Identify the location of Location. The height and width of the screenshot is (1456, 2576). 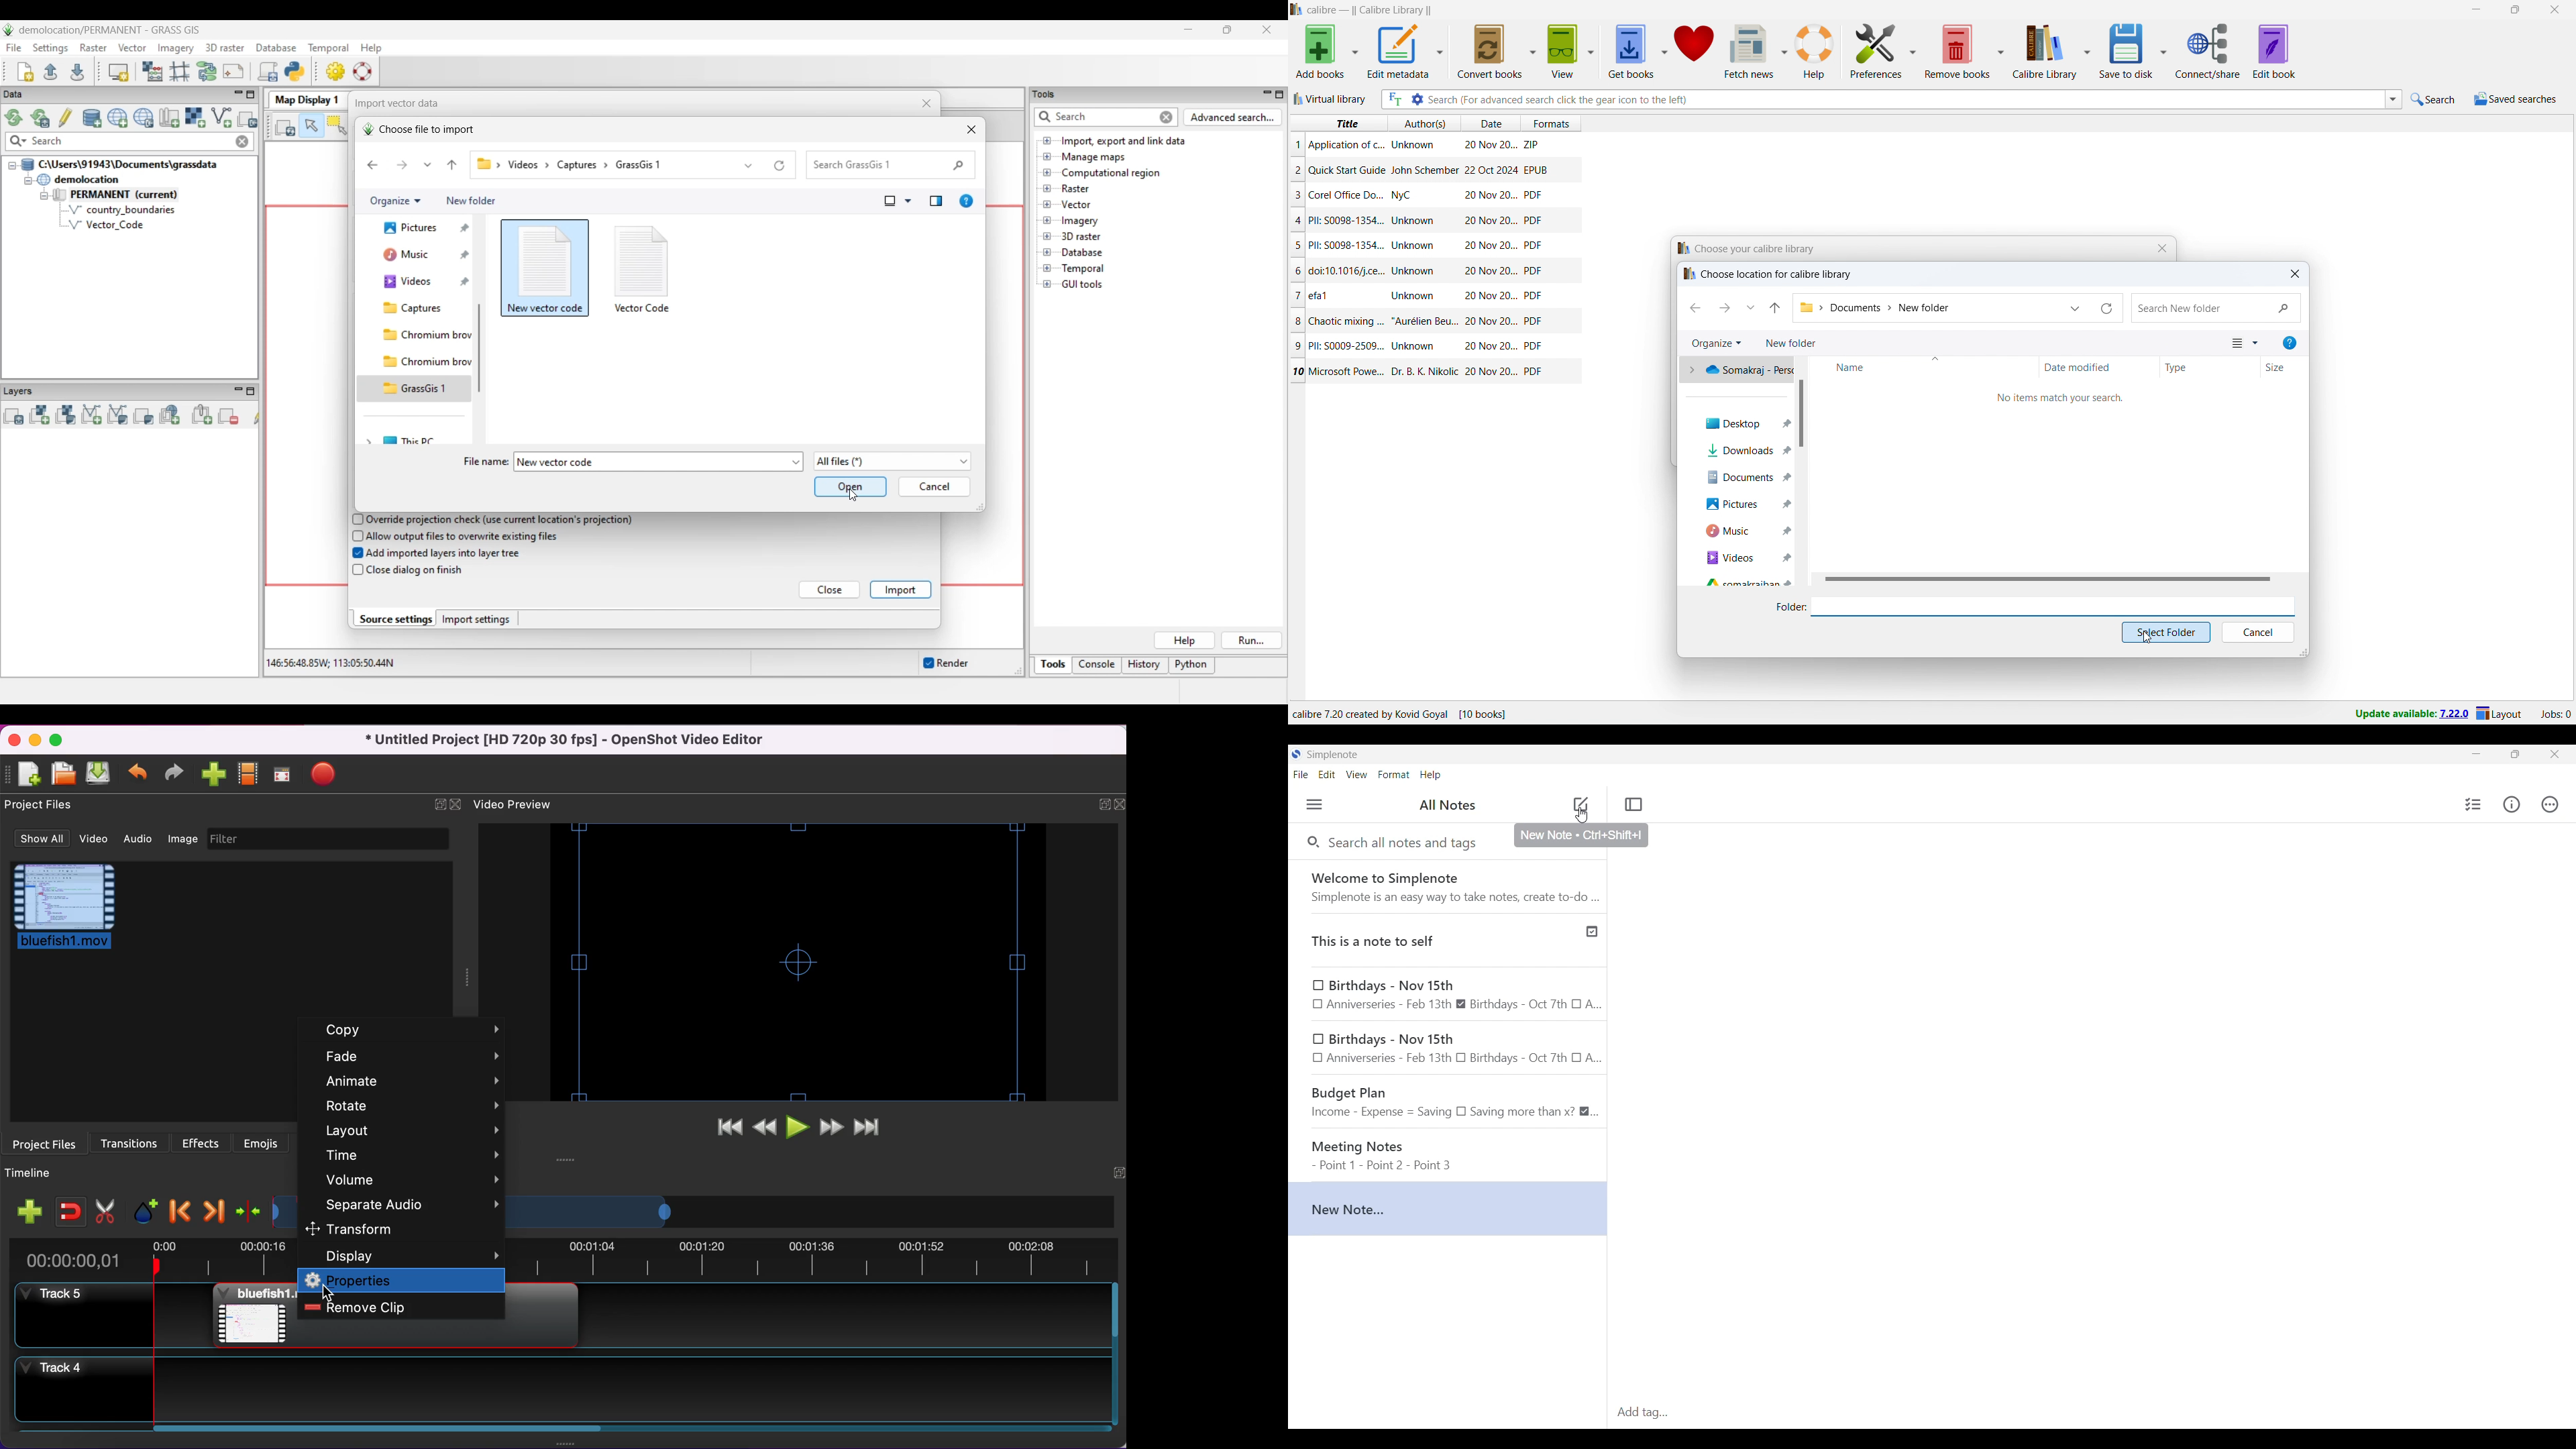
(1436, 714).